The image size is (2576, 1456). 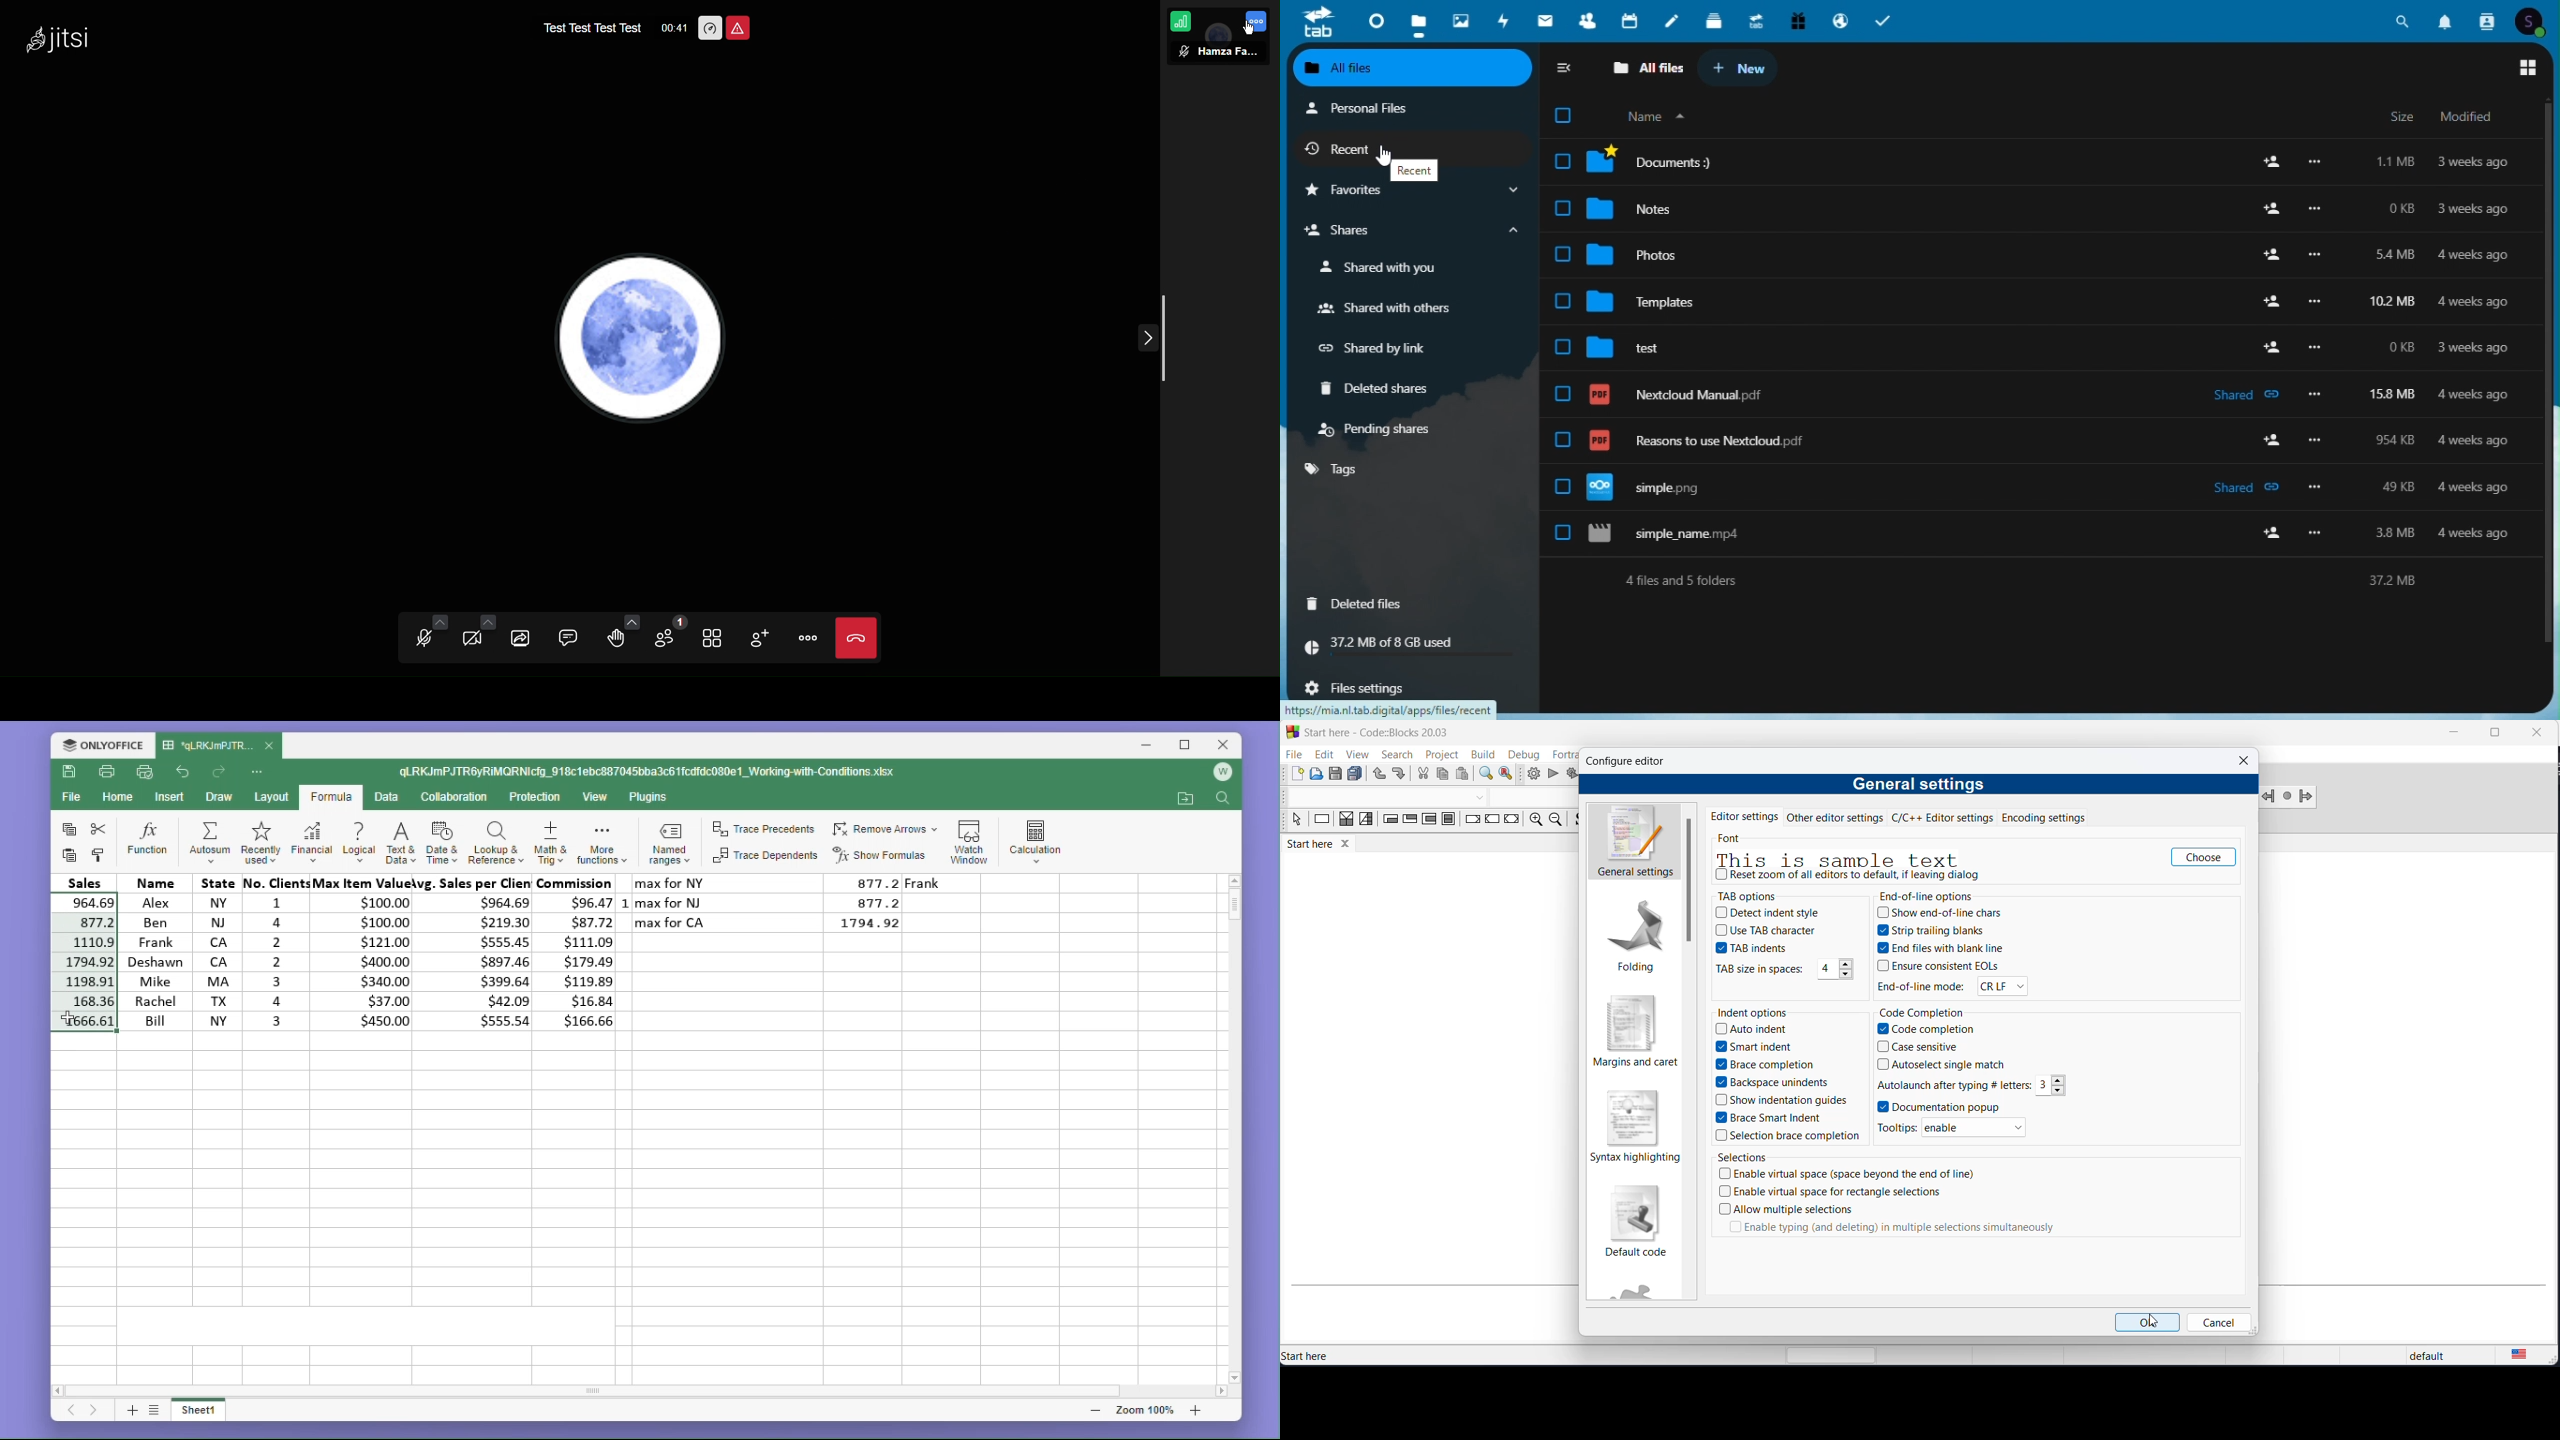 I want to click on start here, so click(x=1342, y=1356).